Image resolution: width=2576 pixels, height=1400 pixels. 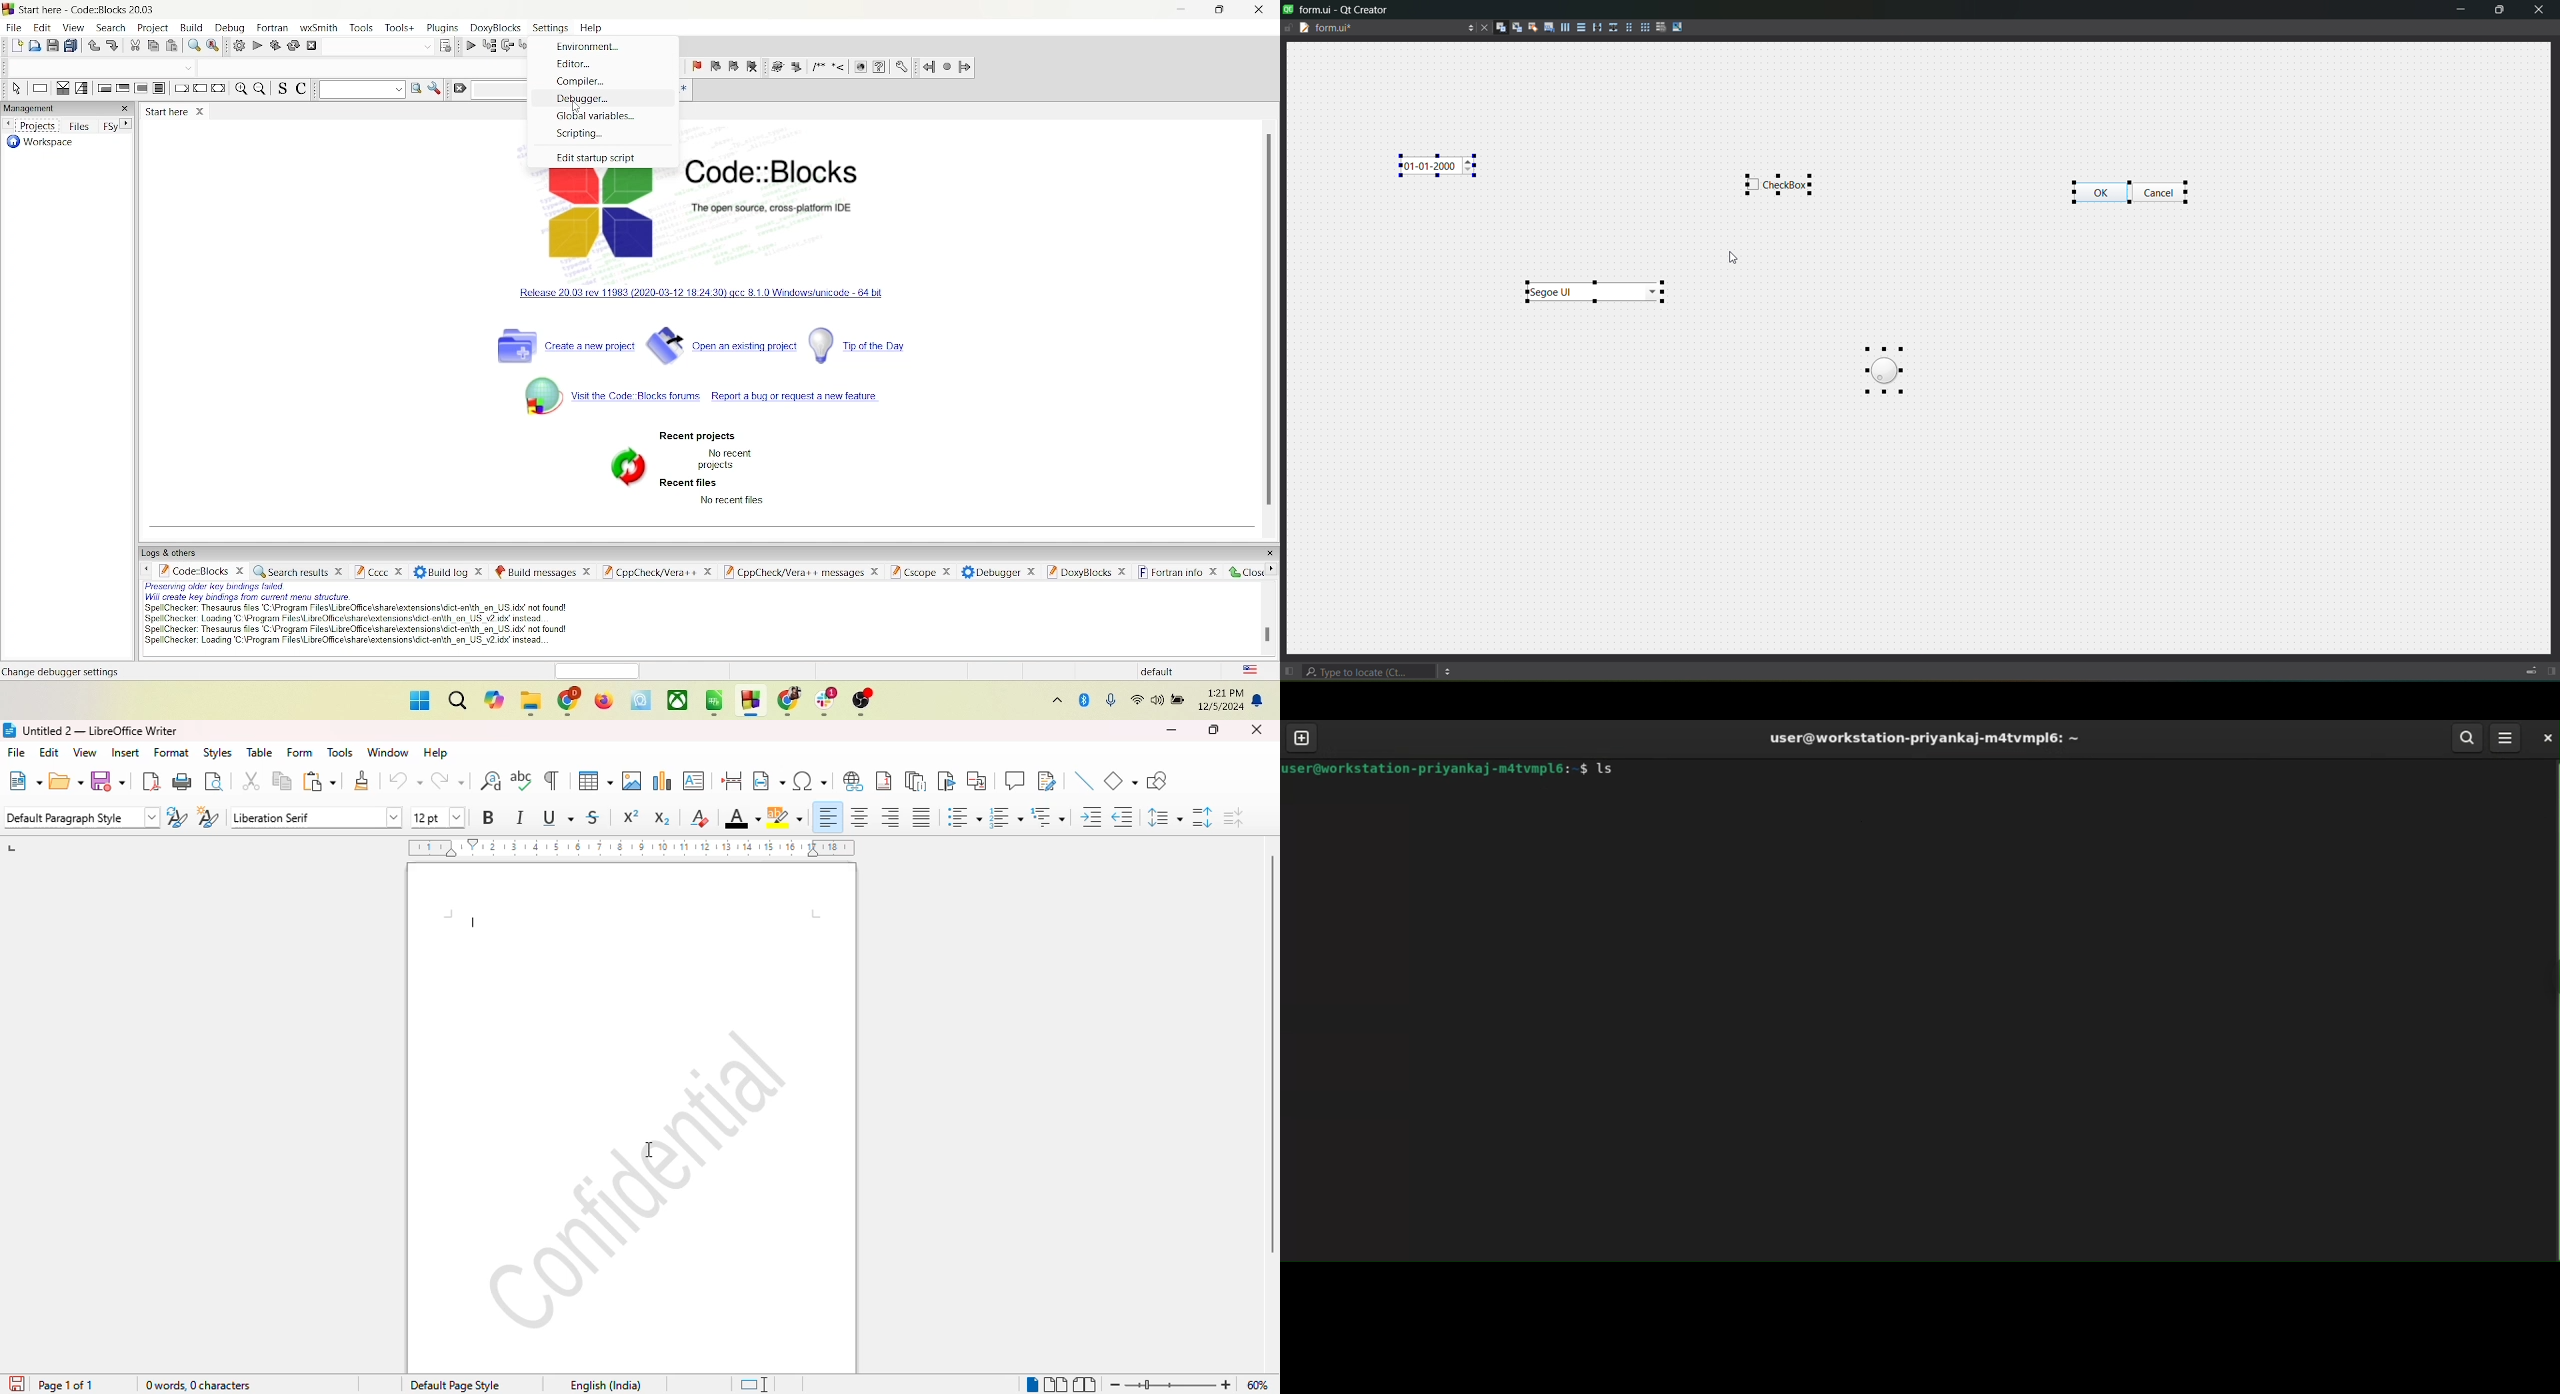 I want to click on code block, so click(x=200, y=572).